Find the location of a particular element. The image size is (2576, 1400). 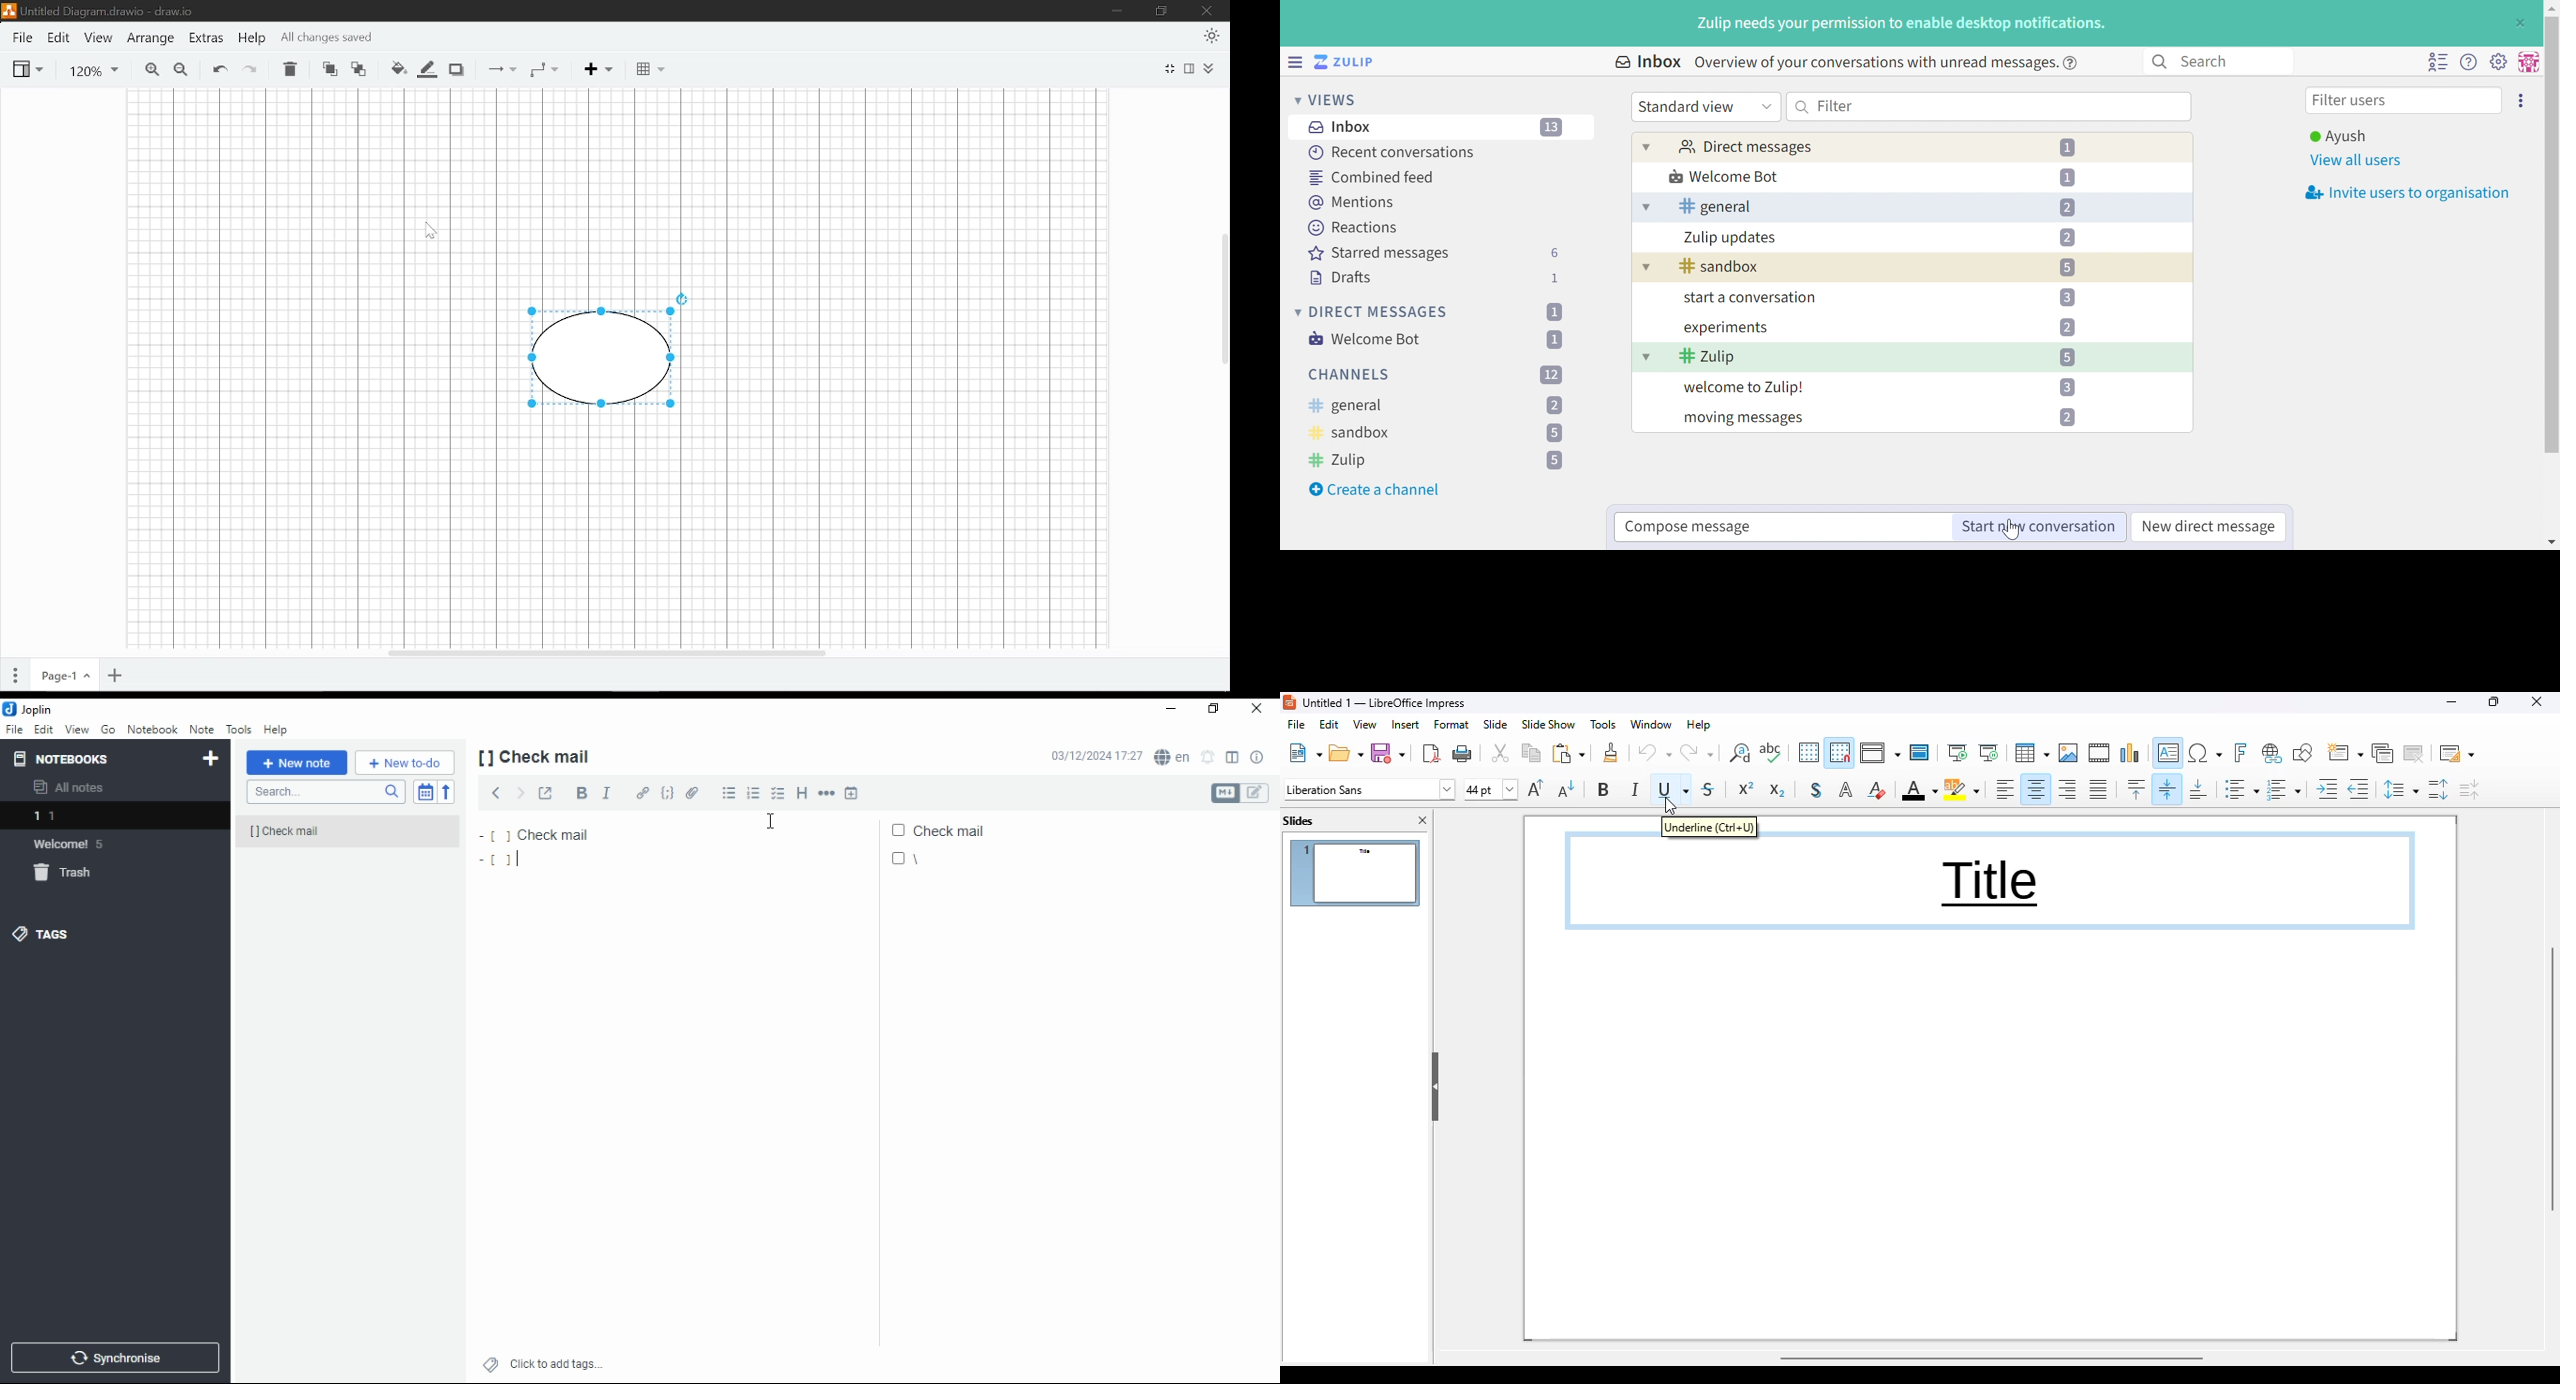

[] check mail is located at coordinates (541, 756).